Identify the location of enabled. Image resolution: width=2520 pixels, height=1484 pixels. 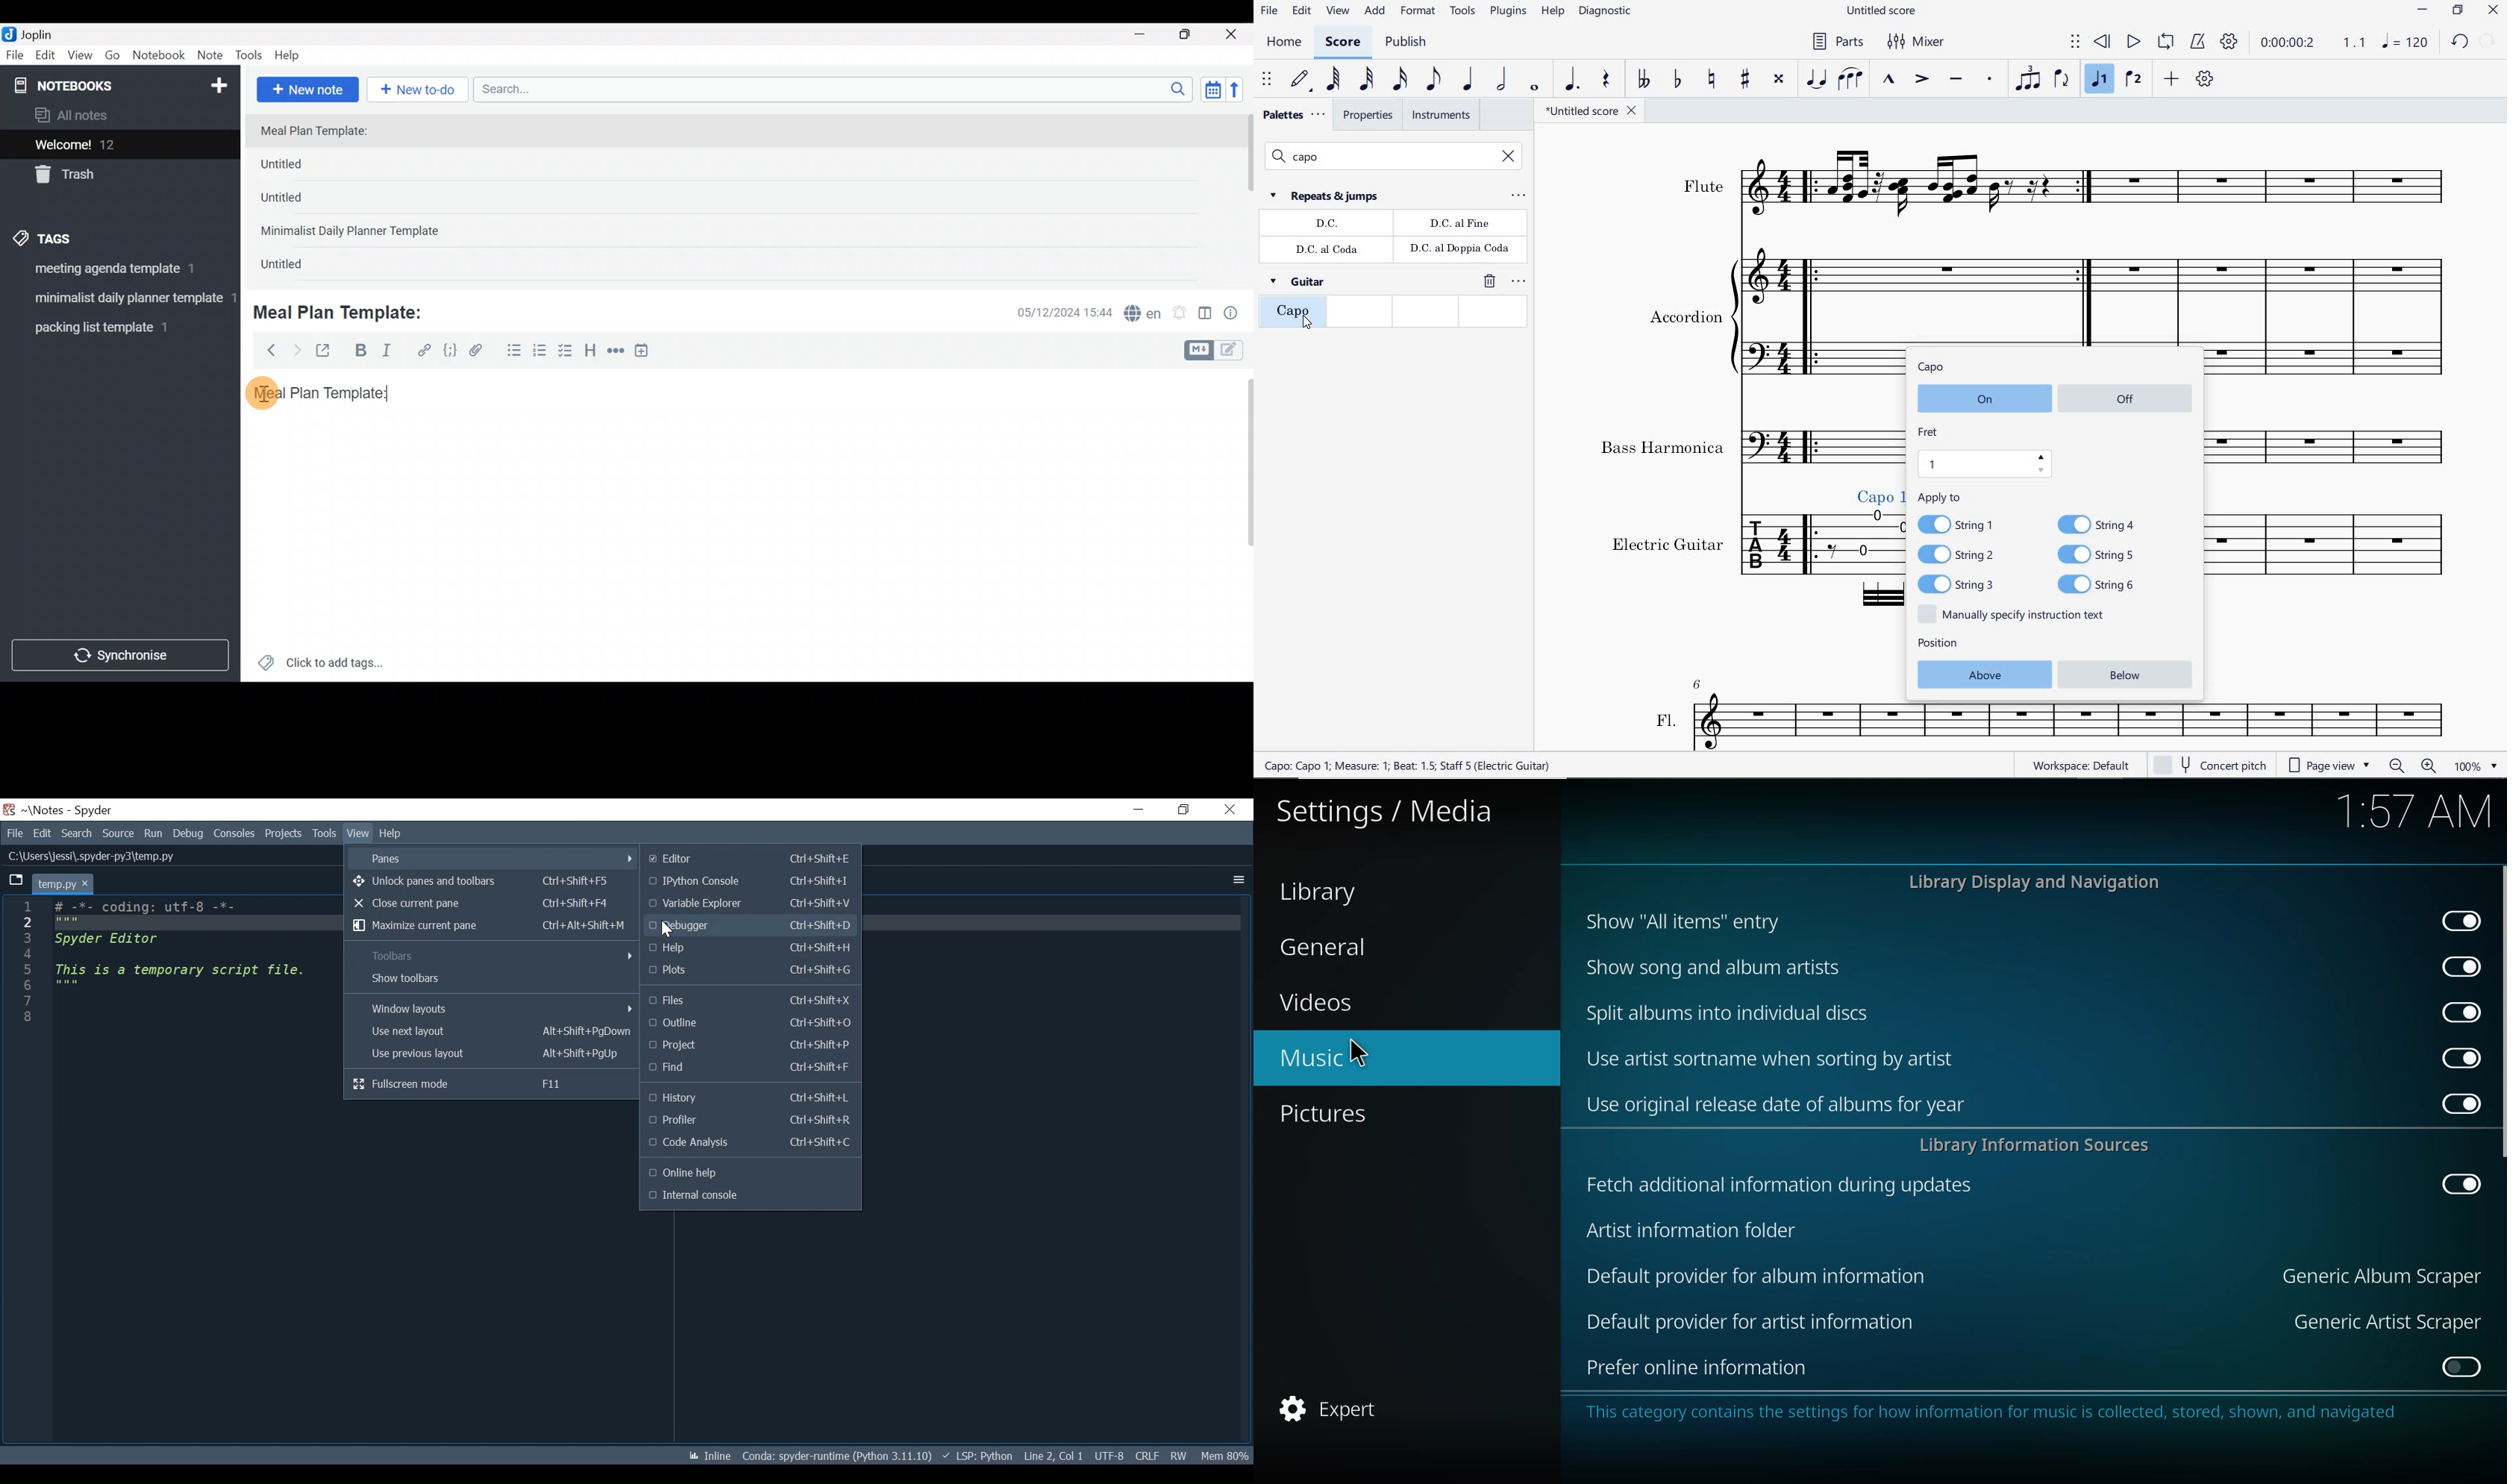
(2455, 966).